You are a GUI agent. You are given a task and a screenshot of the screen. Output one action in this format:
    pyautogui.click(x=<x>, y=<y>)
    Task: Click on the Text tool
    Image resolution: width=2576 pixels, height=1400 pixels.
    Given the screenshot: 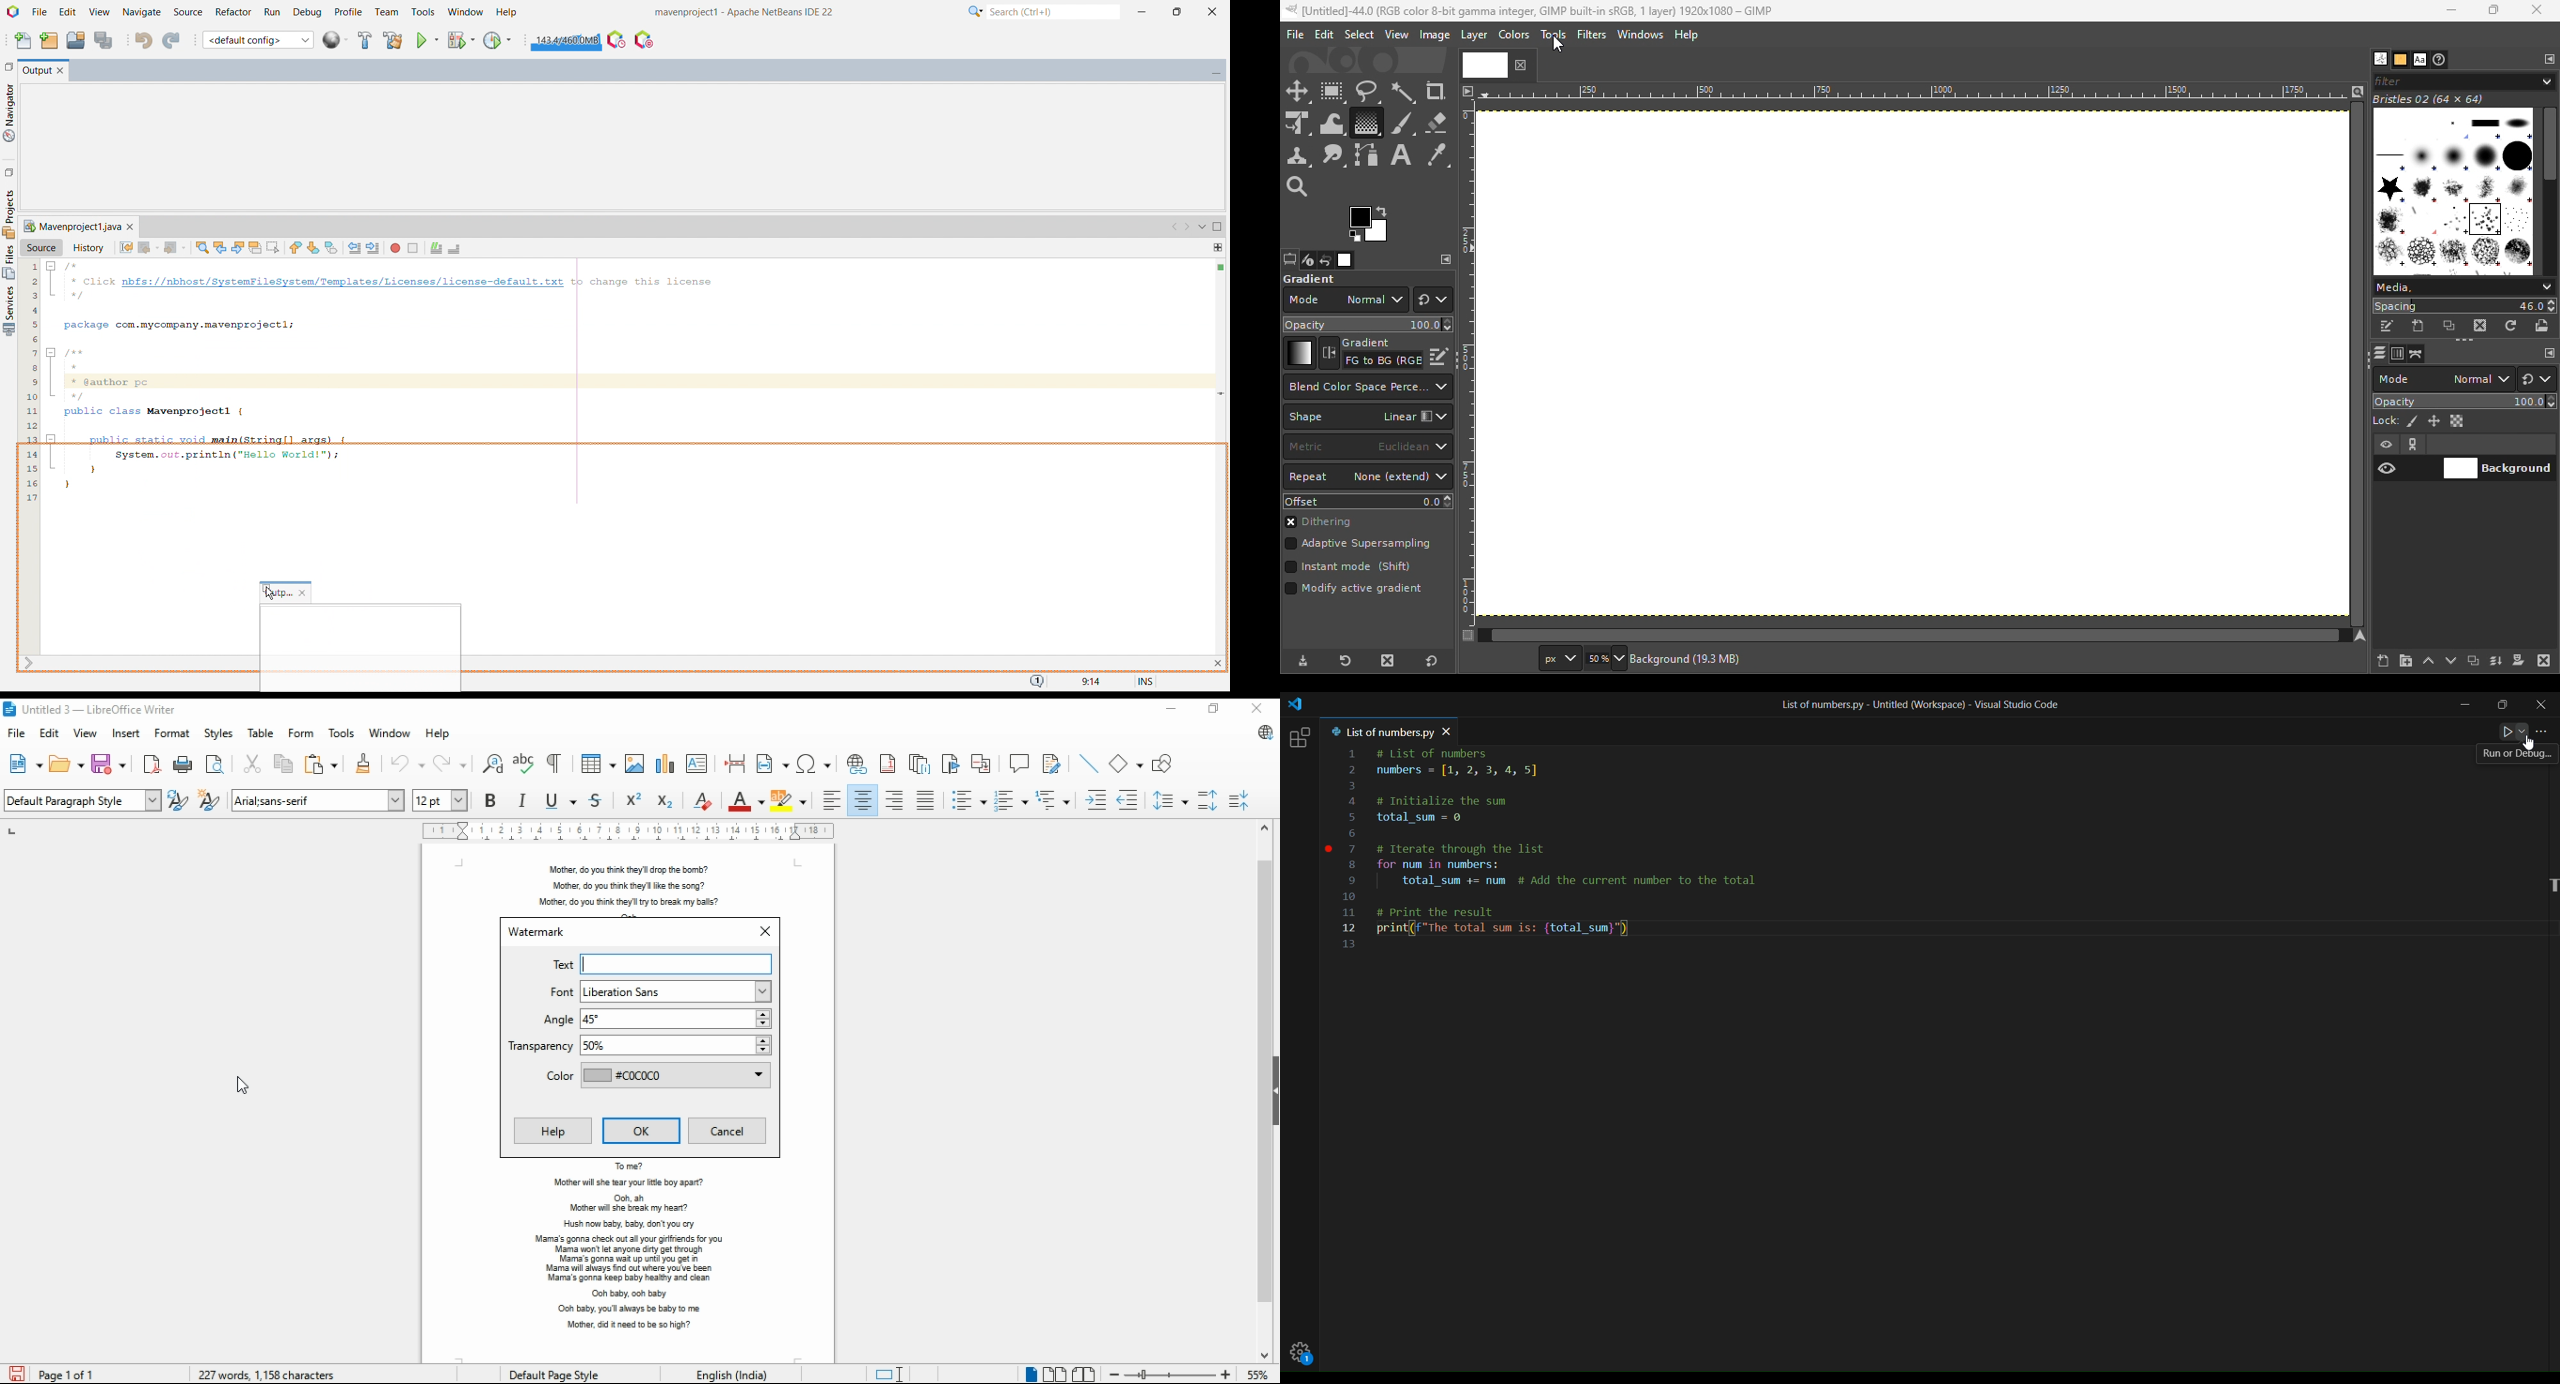 What is the action you would take?
    pyautogui.click(x=1401, y=156)
    